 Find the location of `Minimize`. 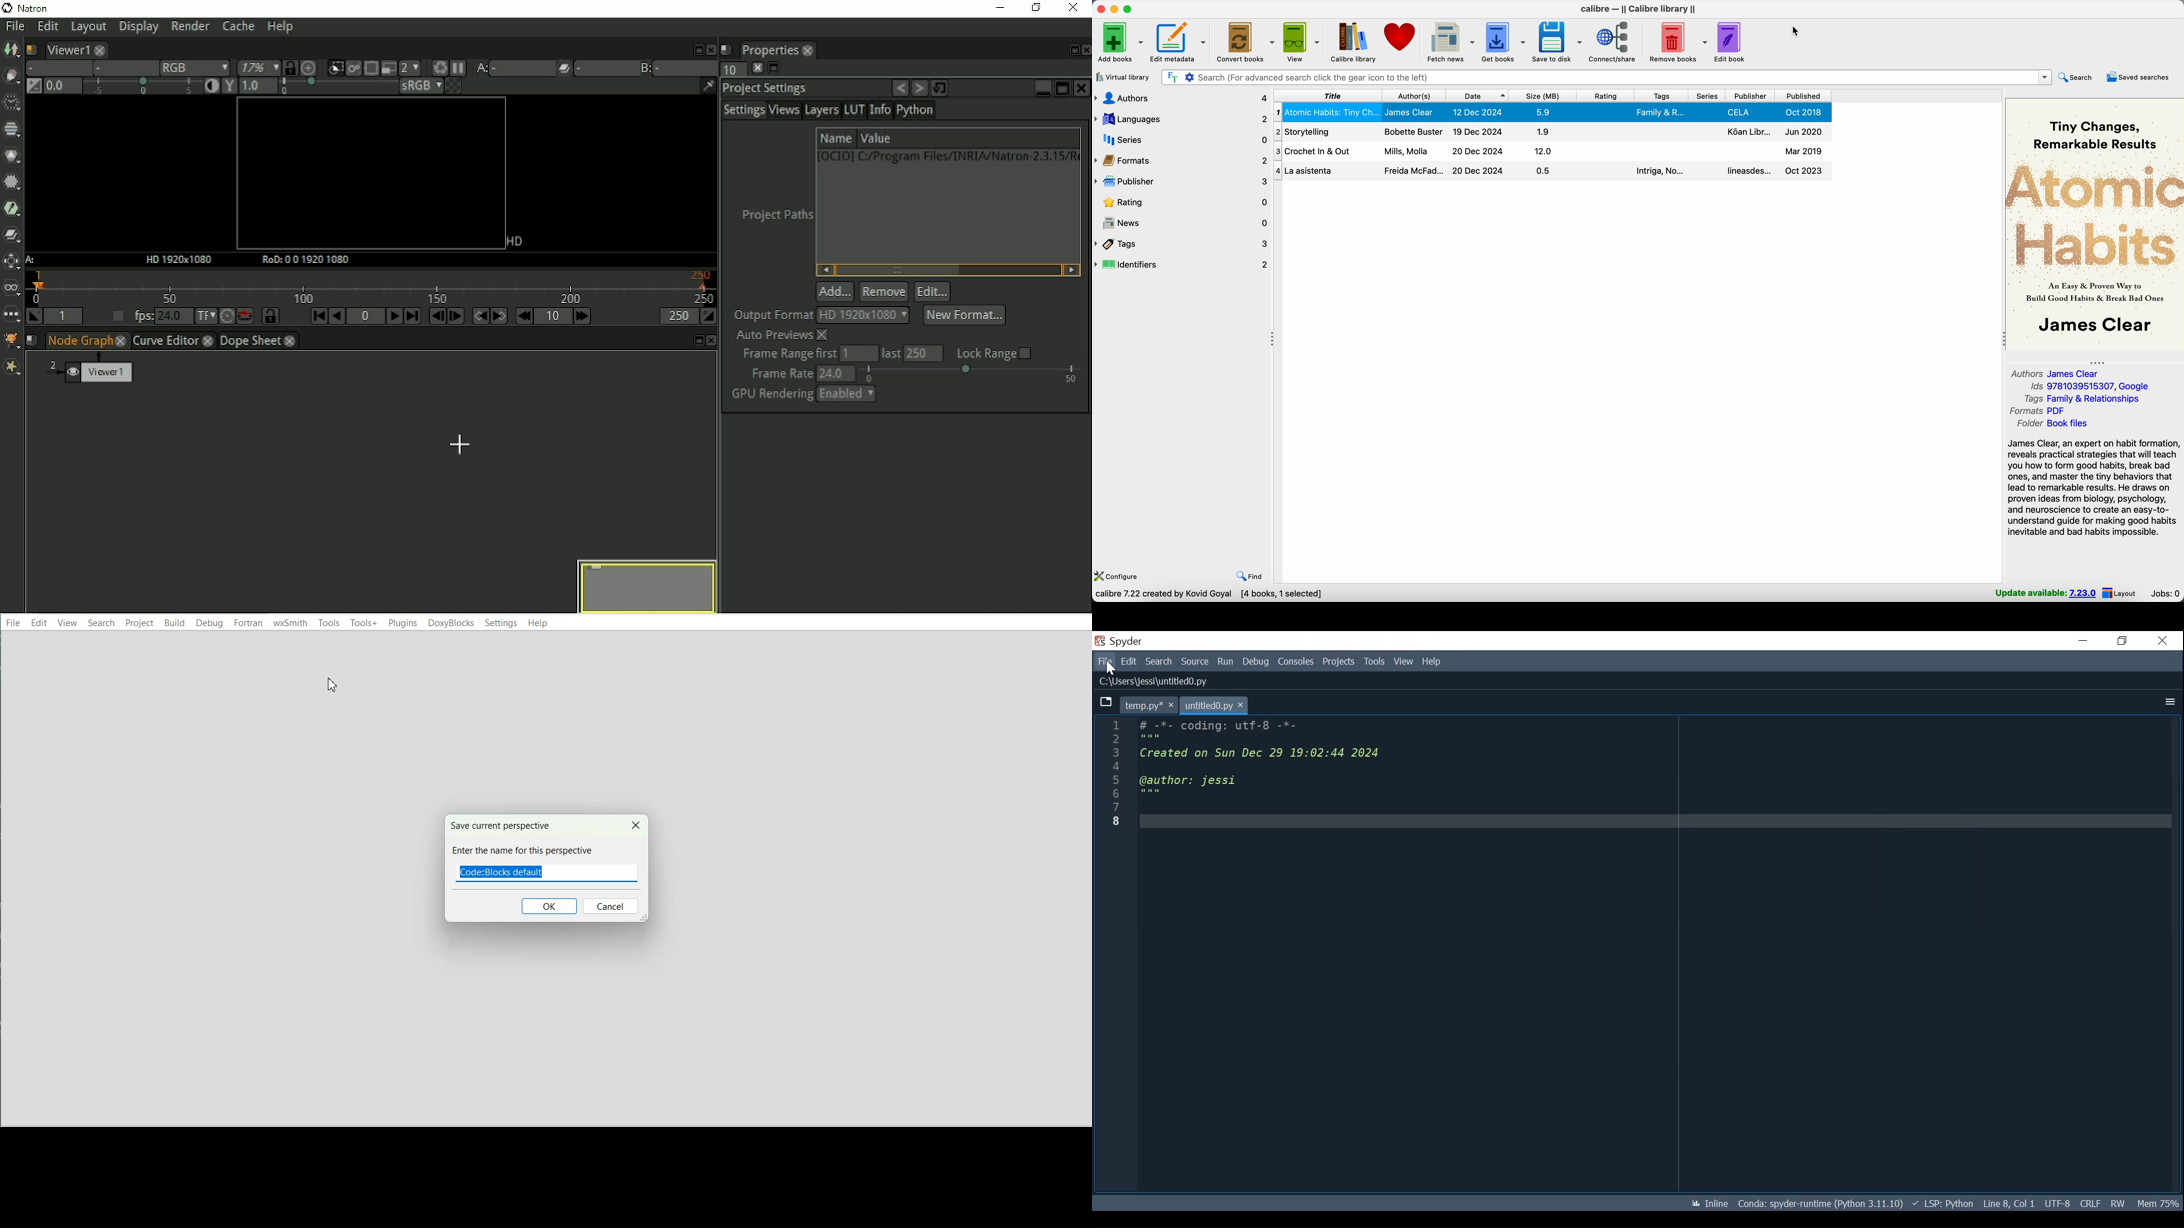

Minimize is located at coordinates (2082, 640).